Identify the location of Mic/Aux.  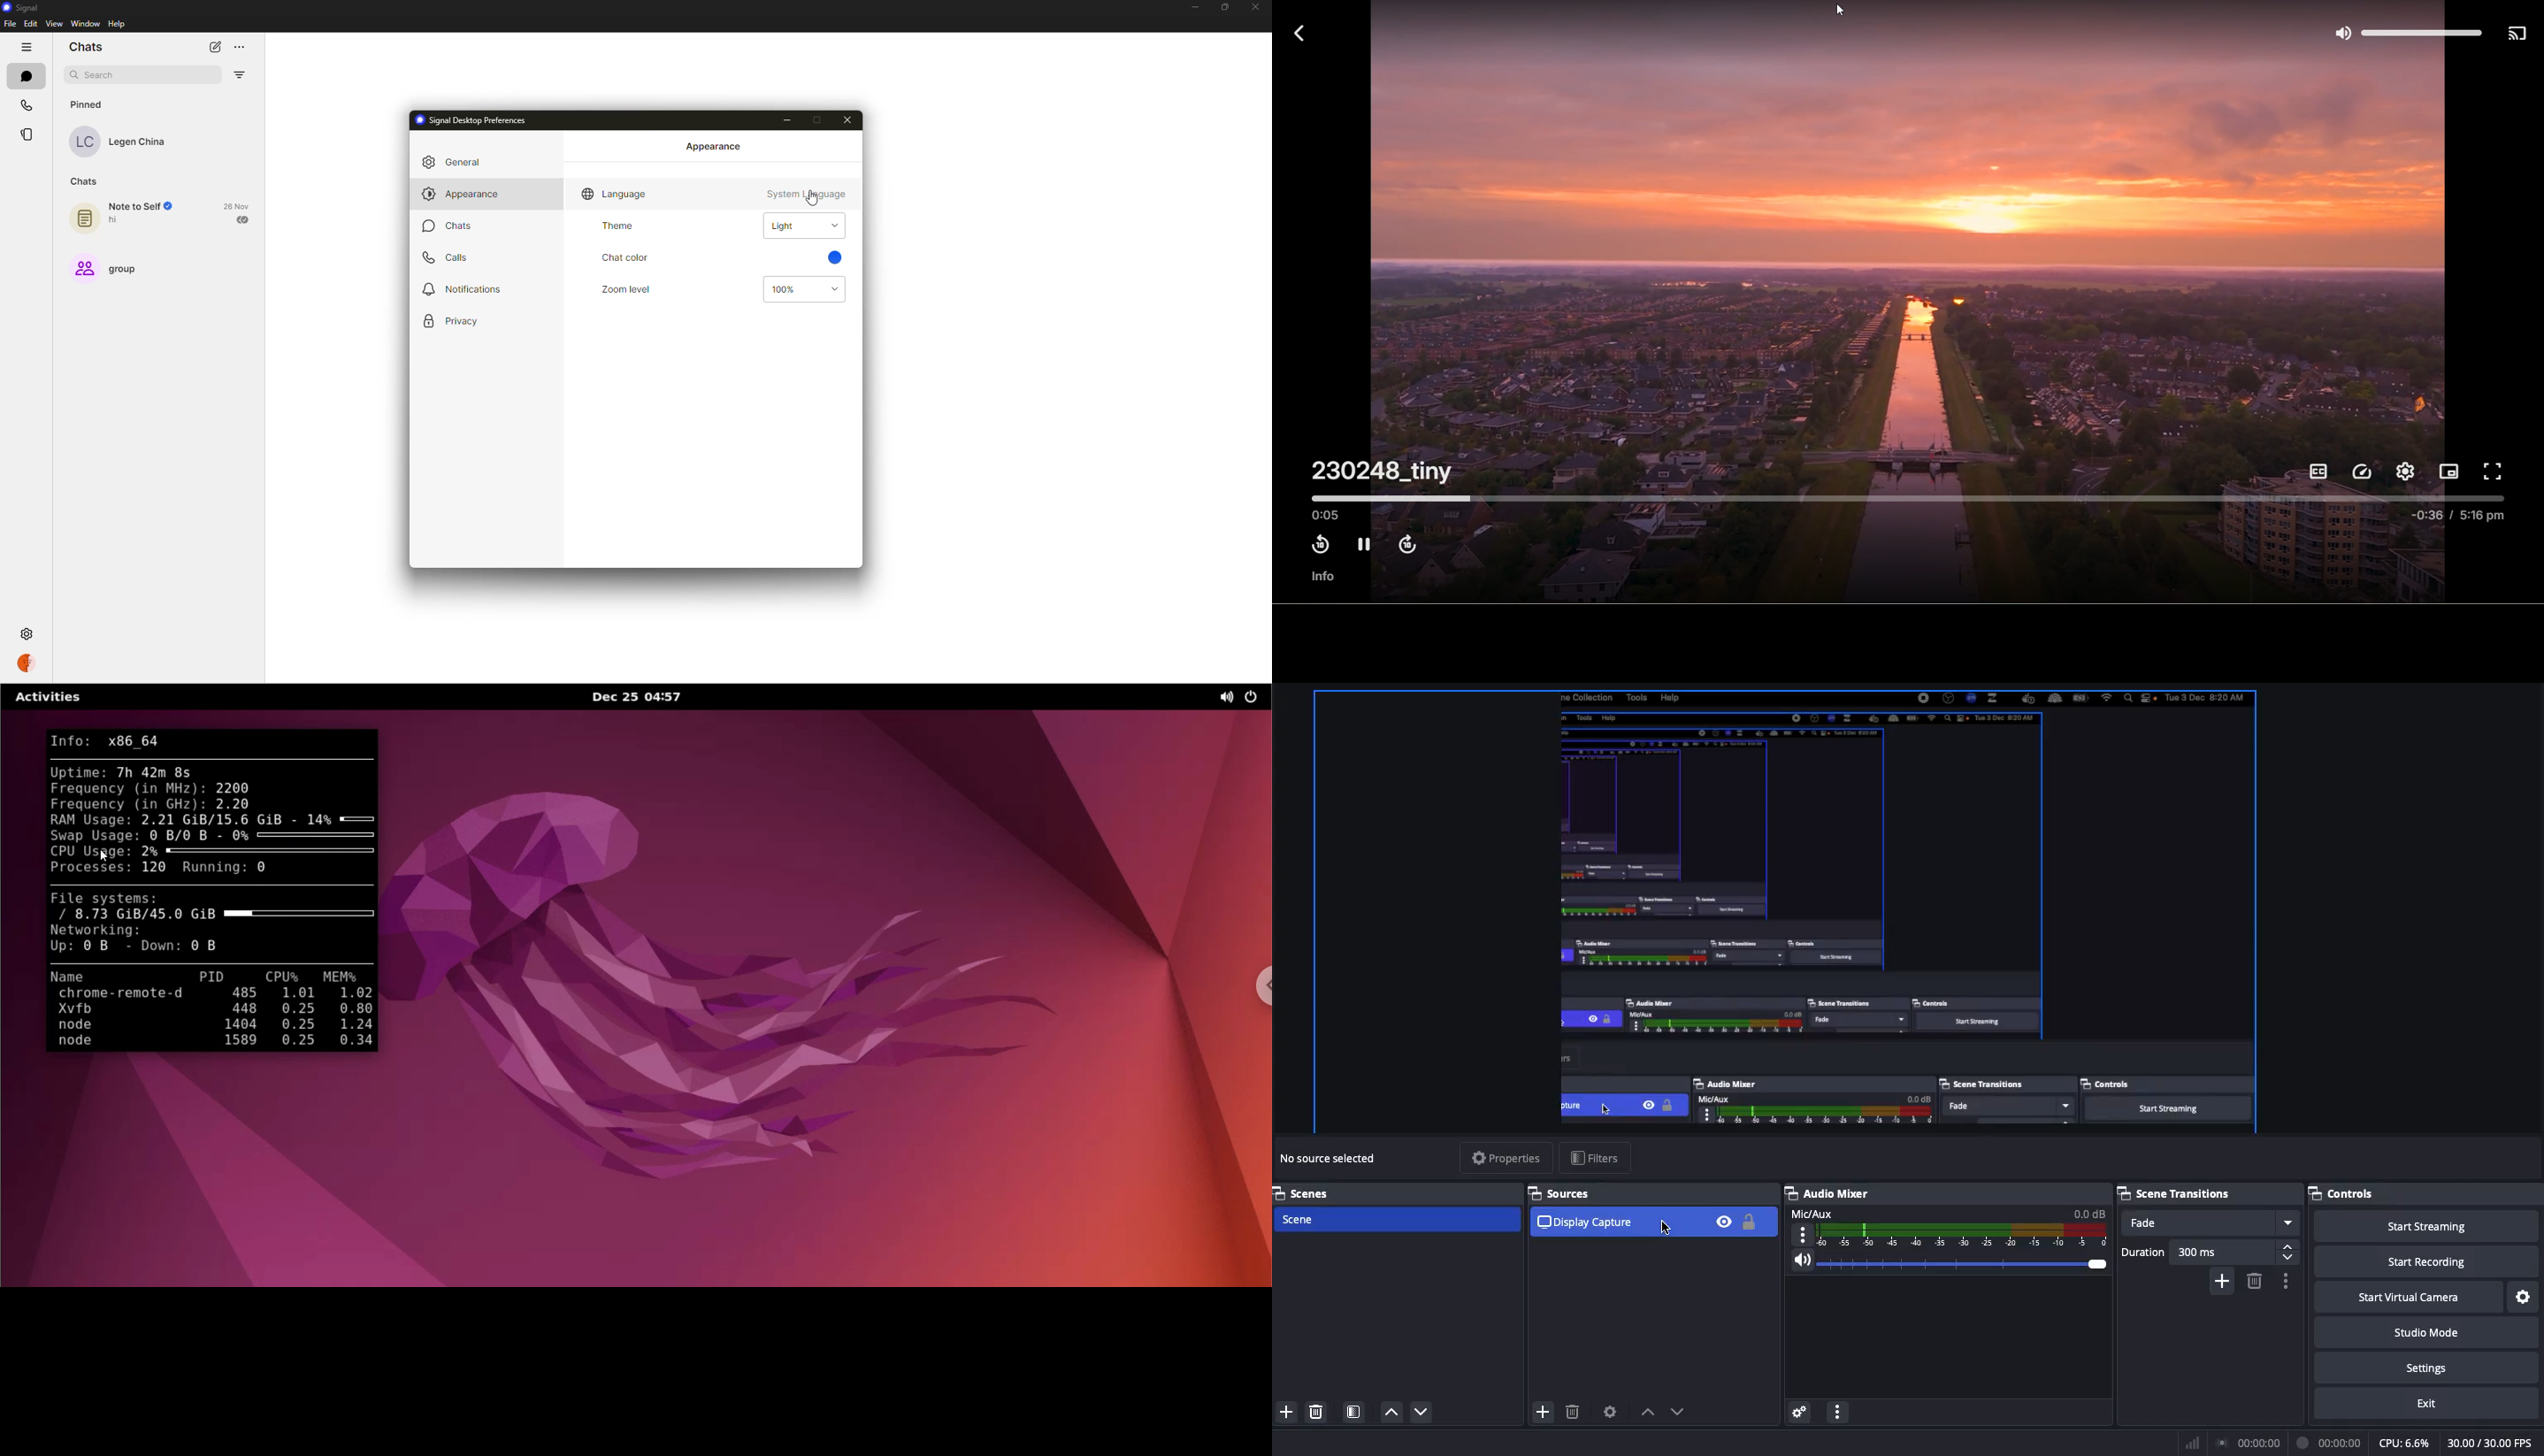
(1951, 1227).